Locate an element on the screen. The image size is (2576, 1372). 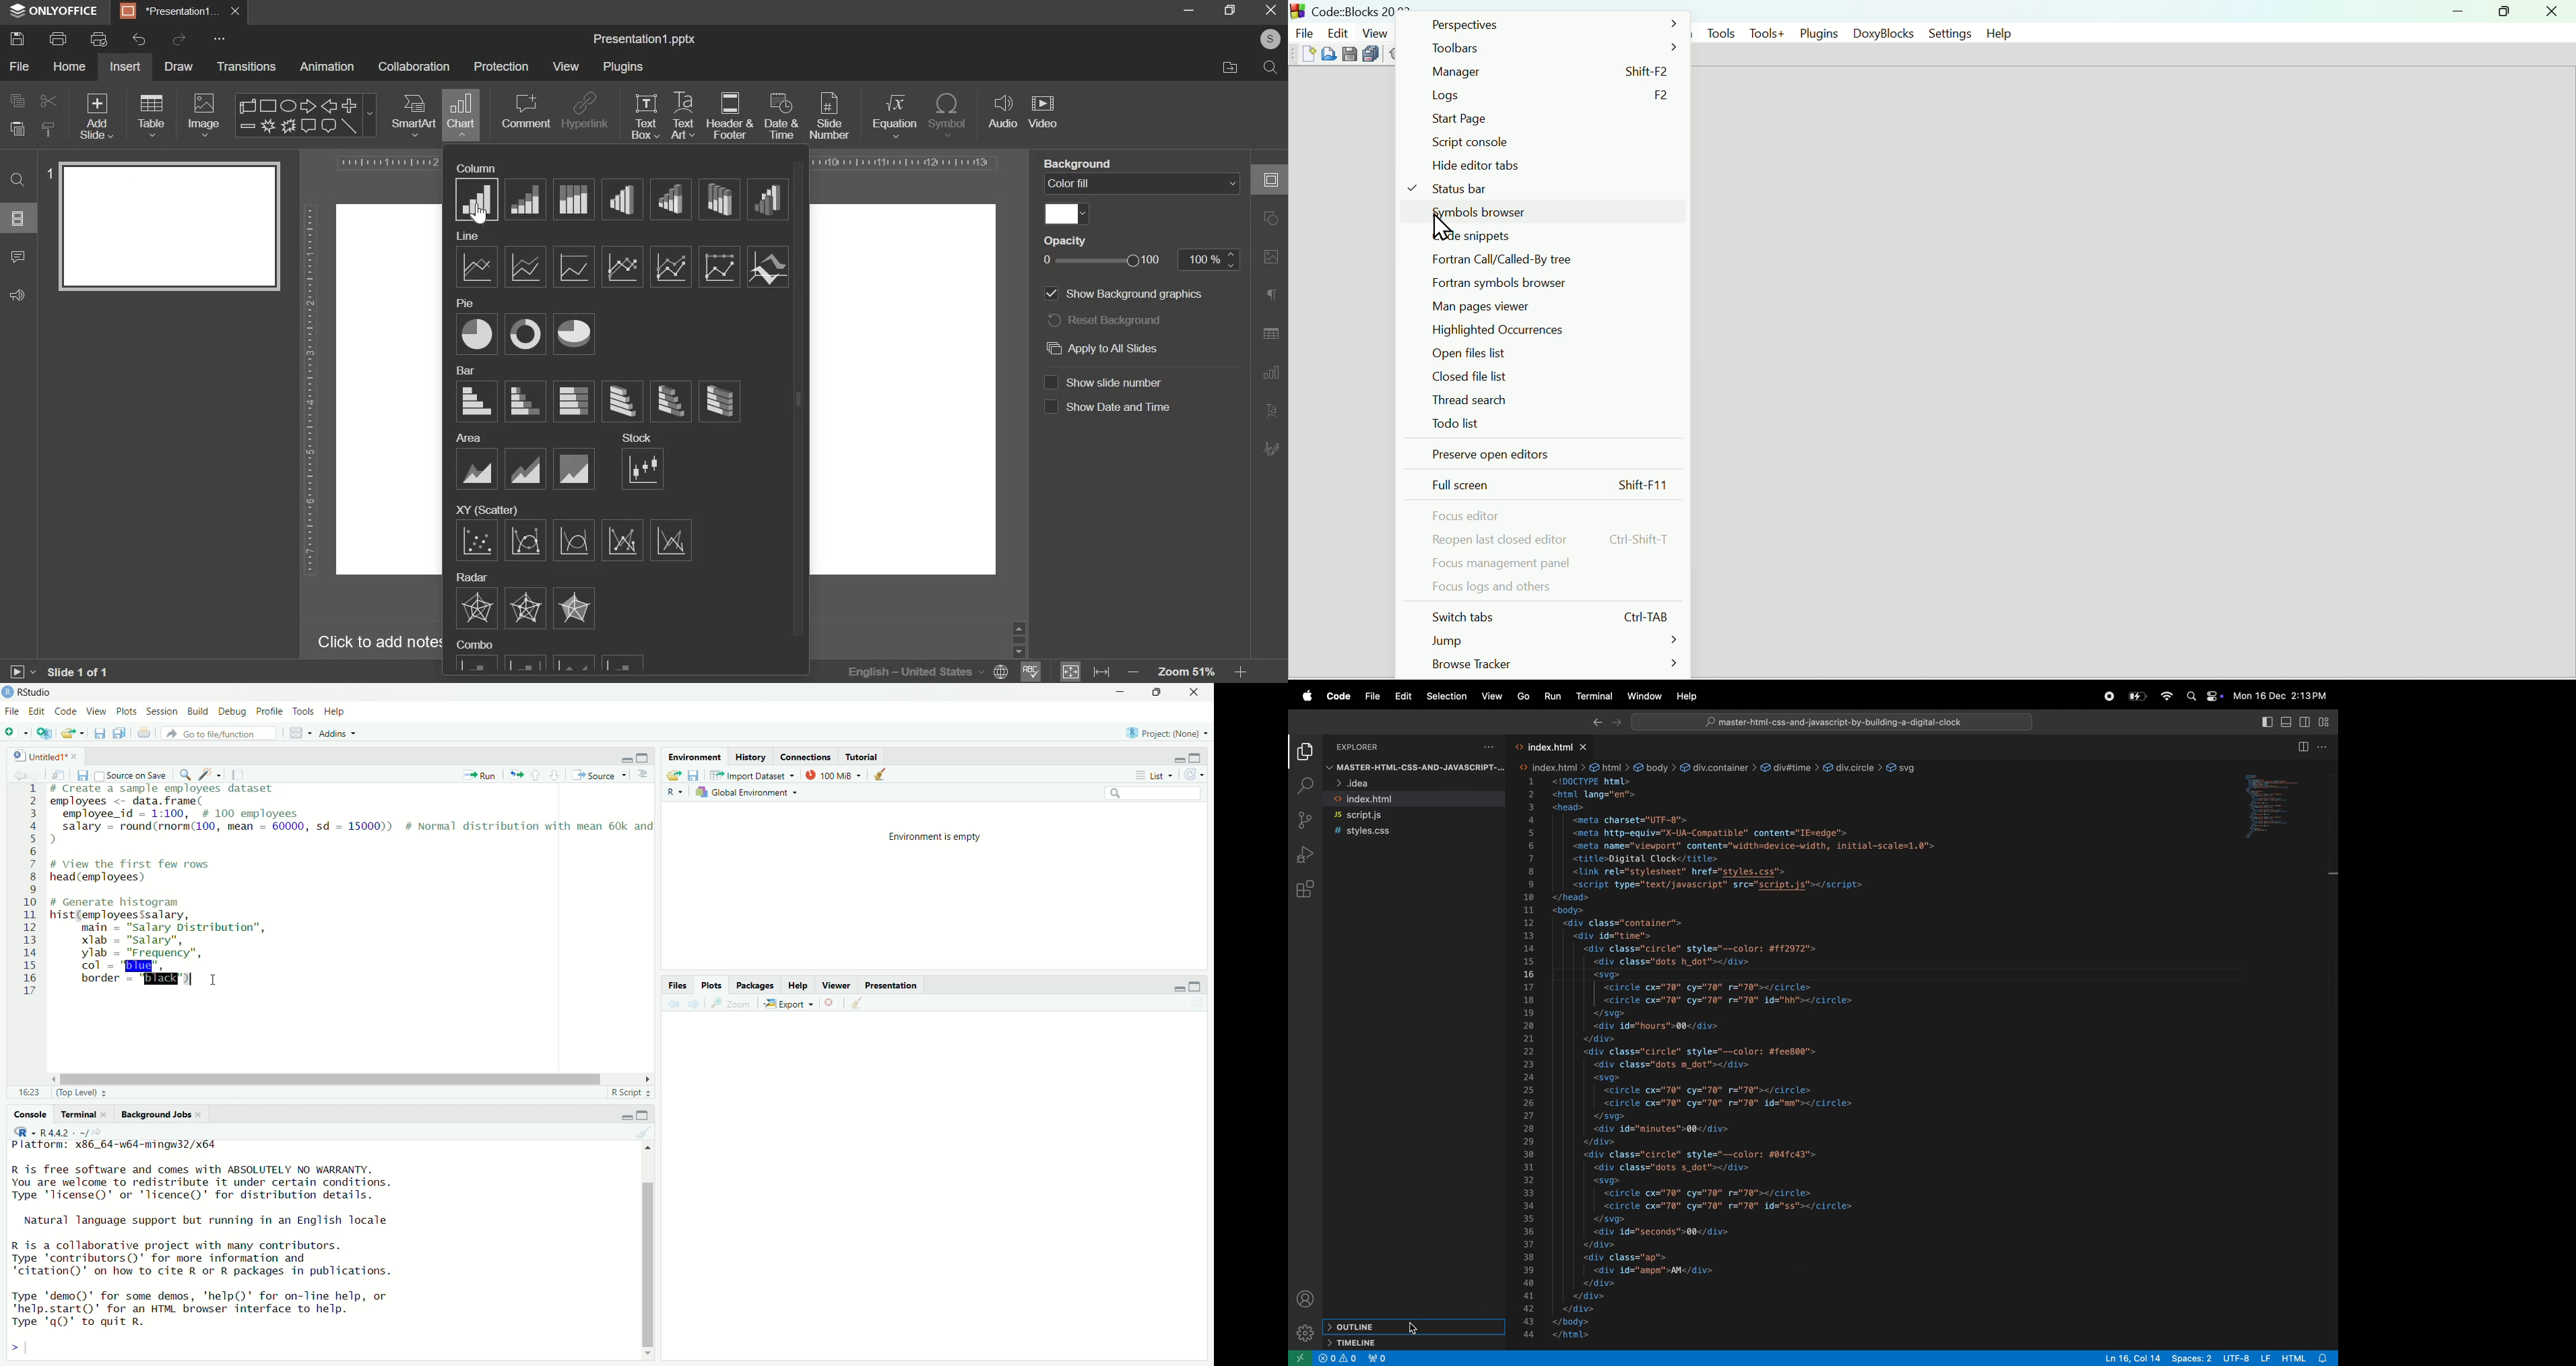
div is located at coordinates (1718, 768).